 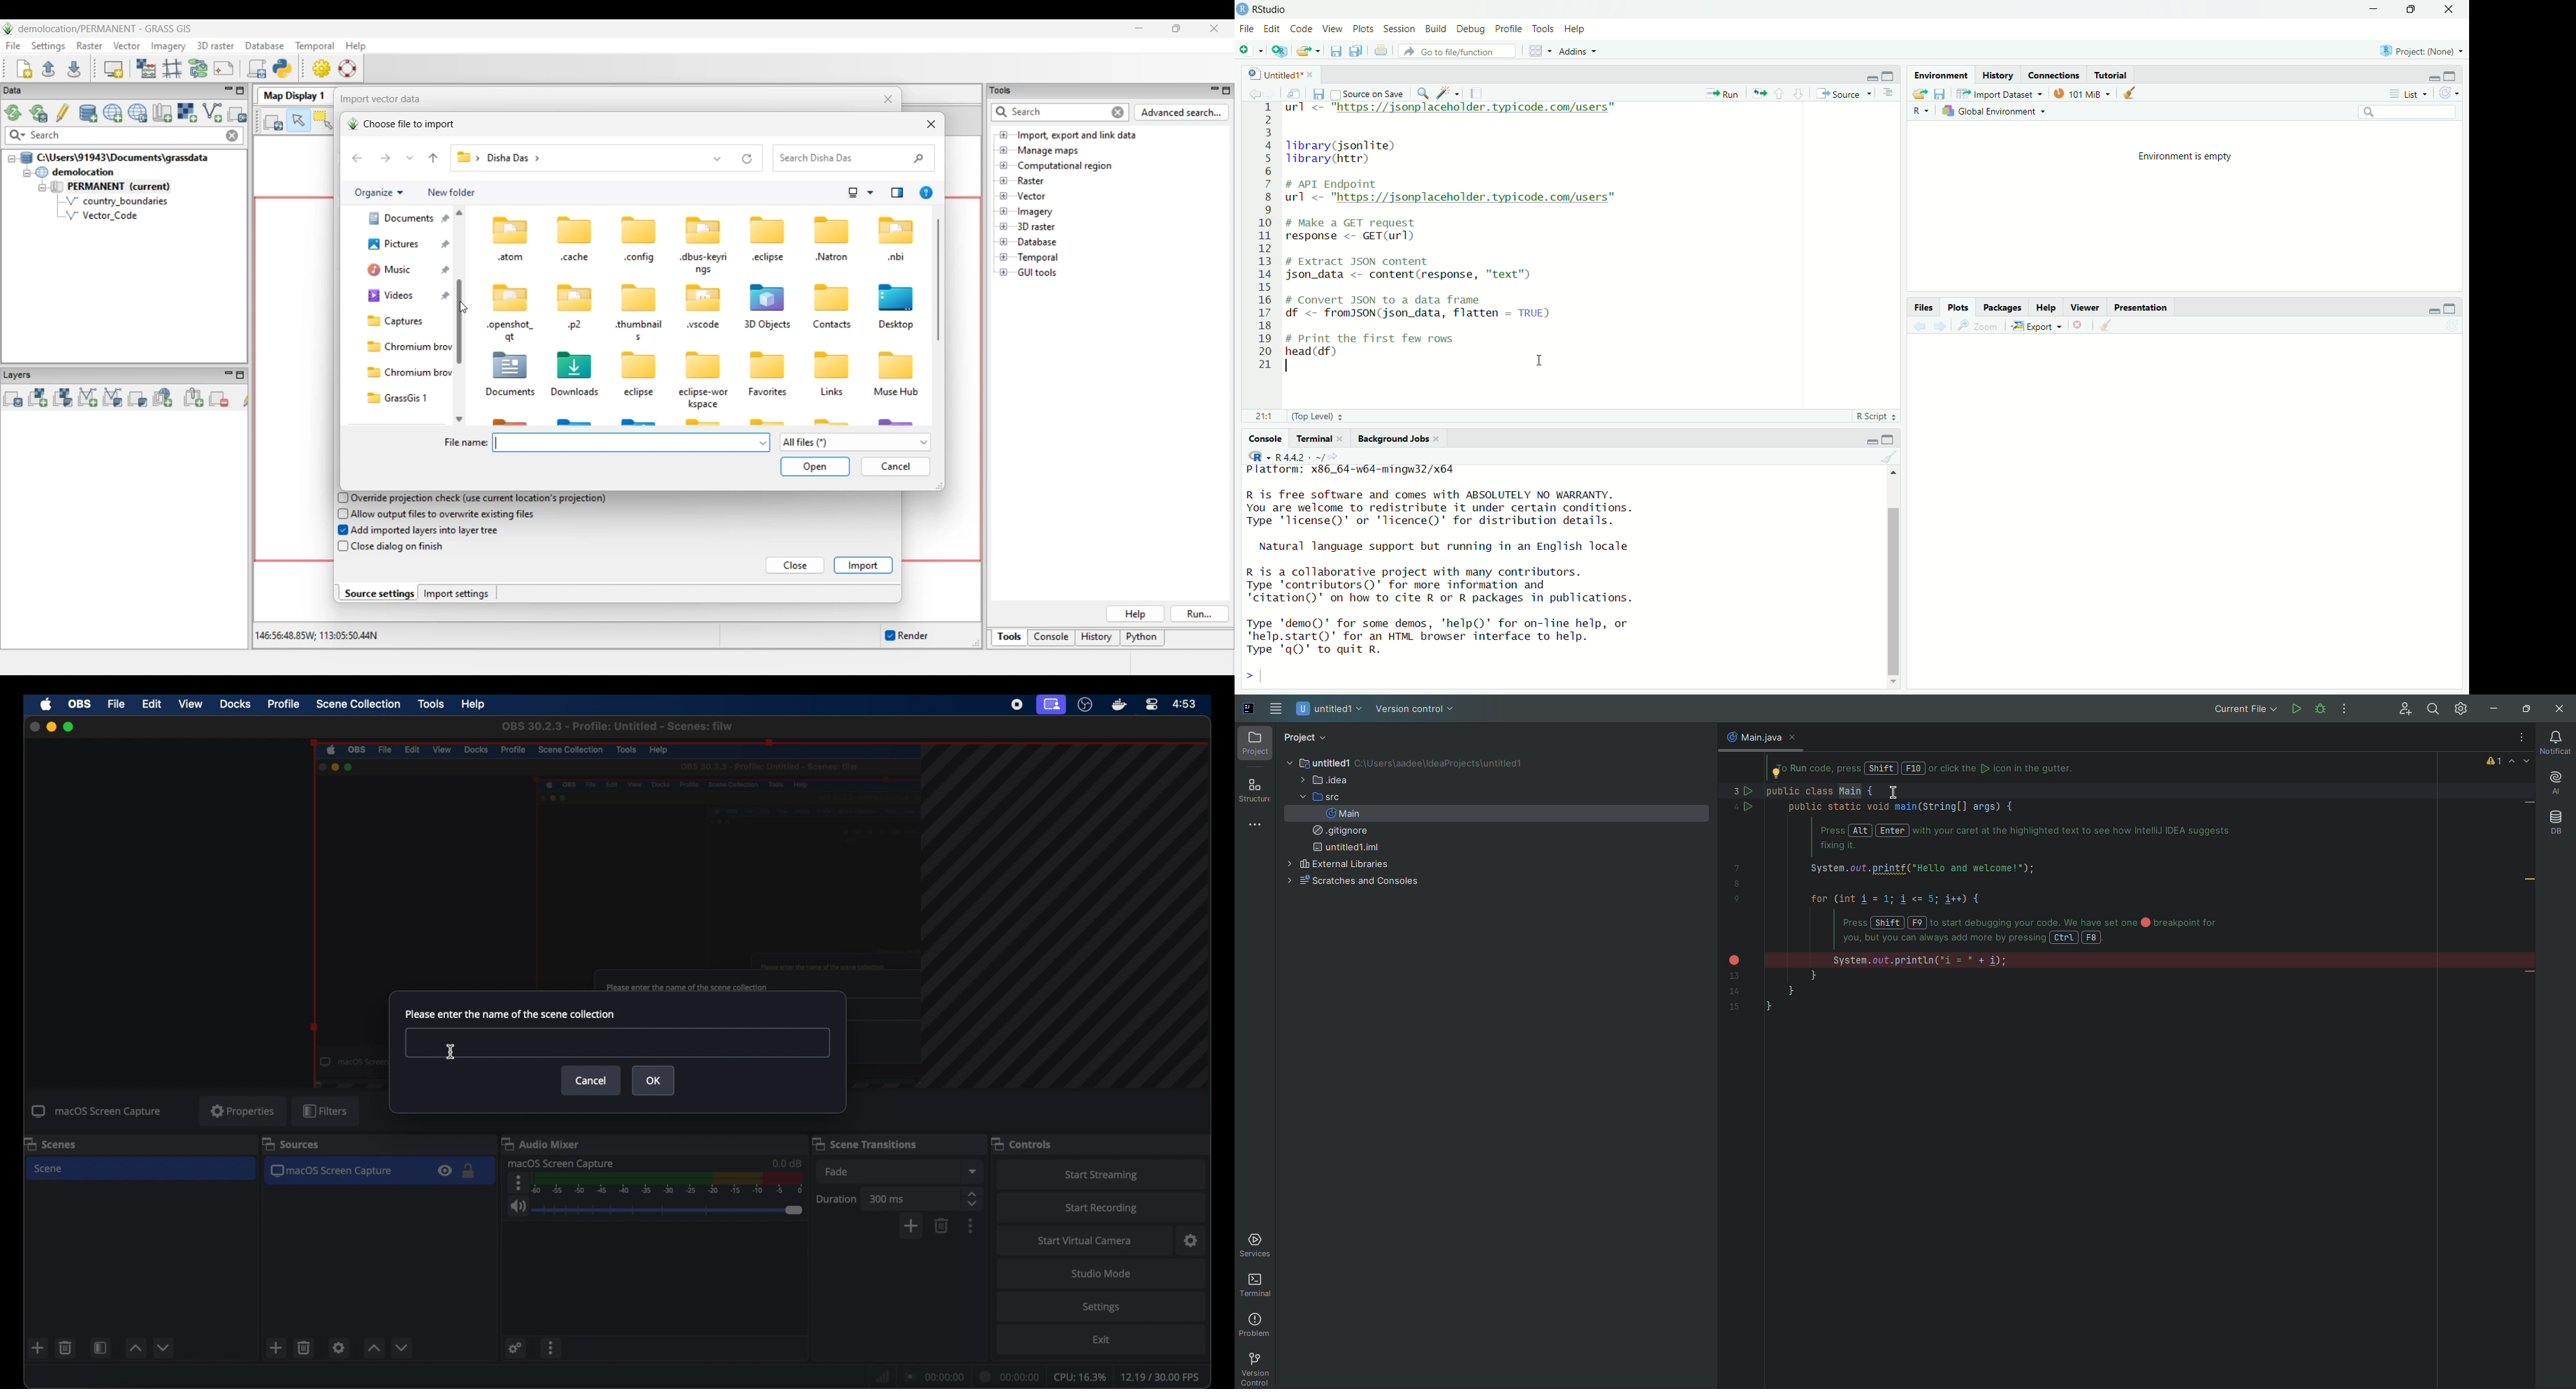 I want to click on more options, so click(x=516, y=1183).